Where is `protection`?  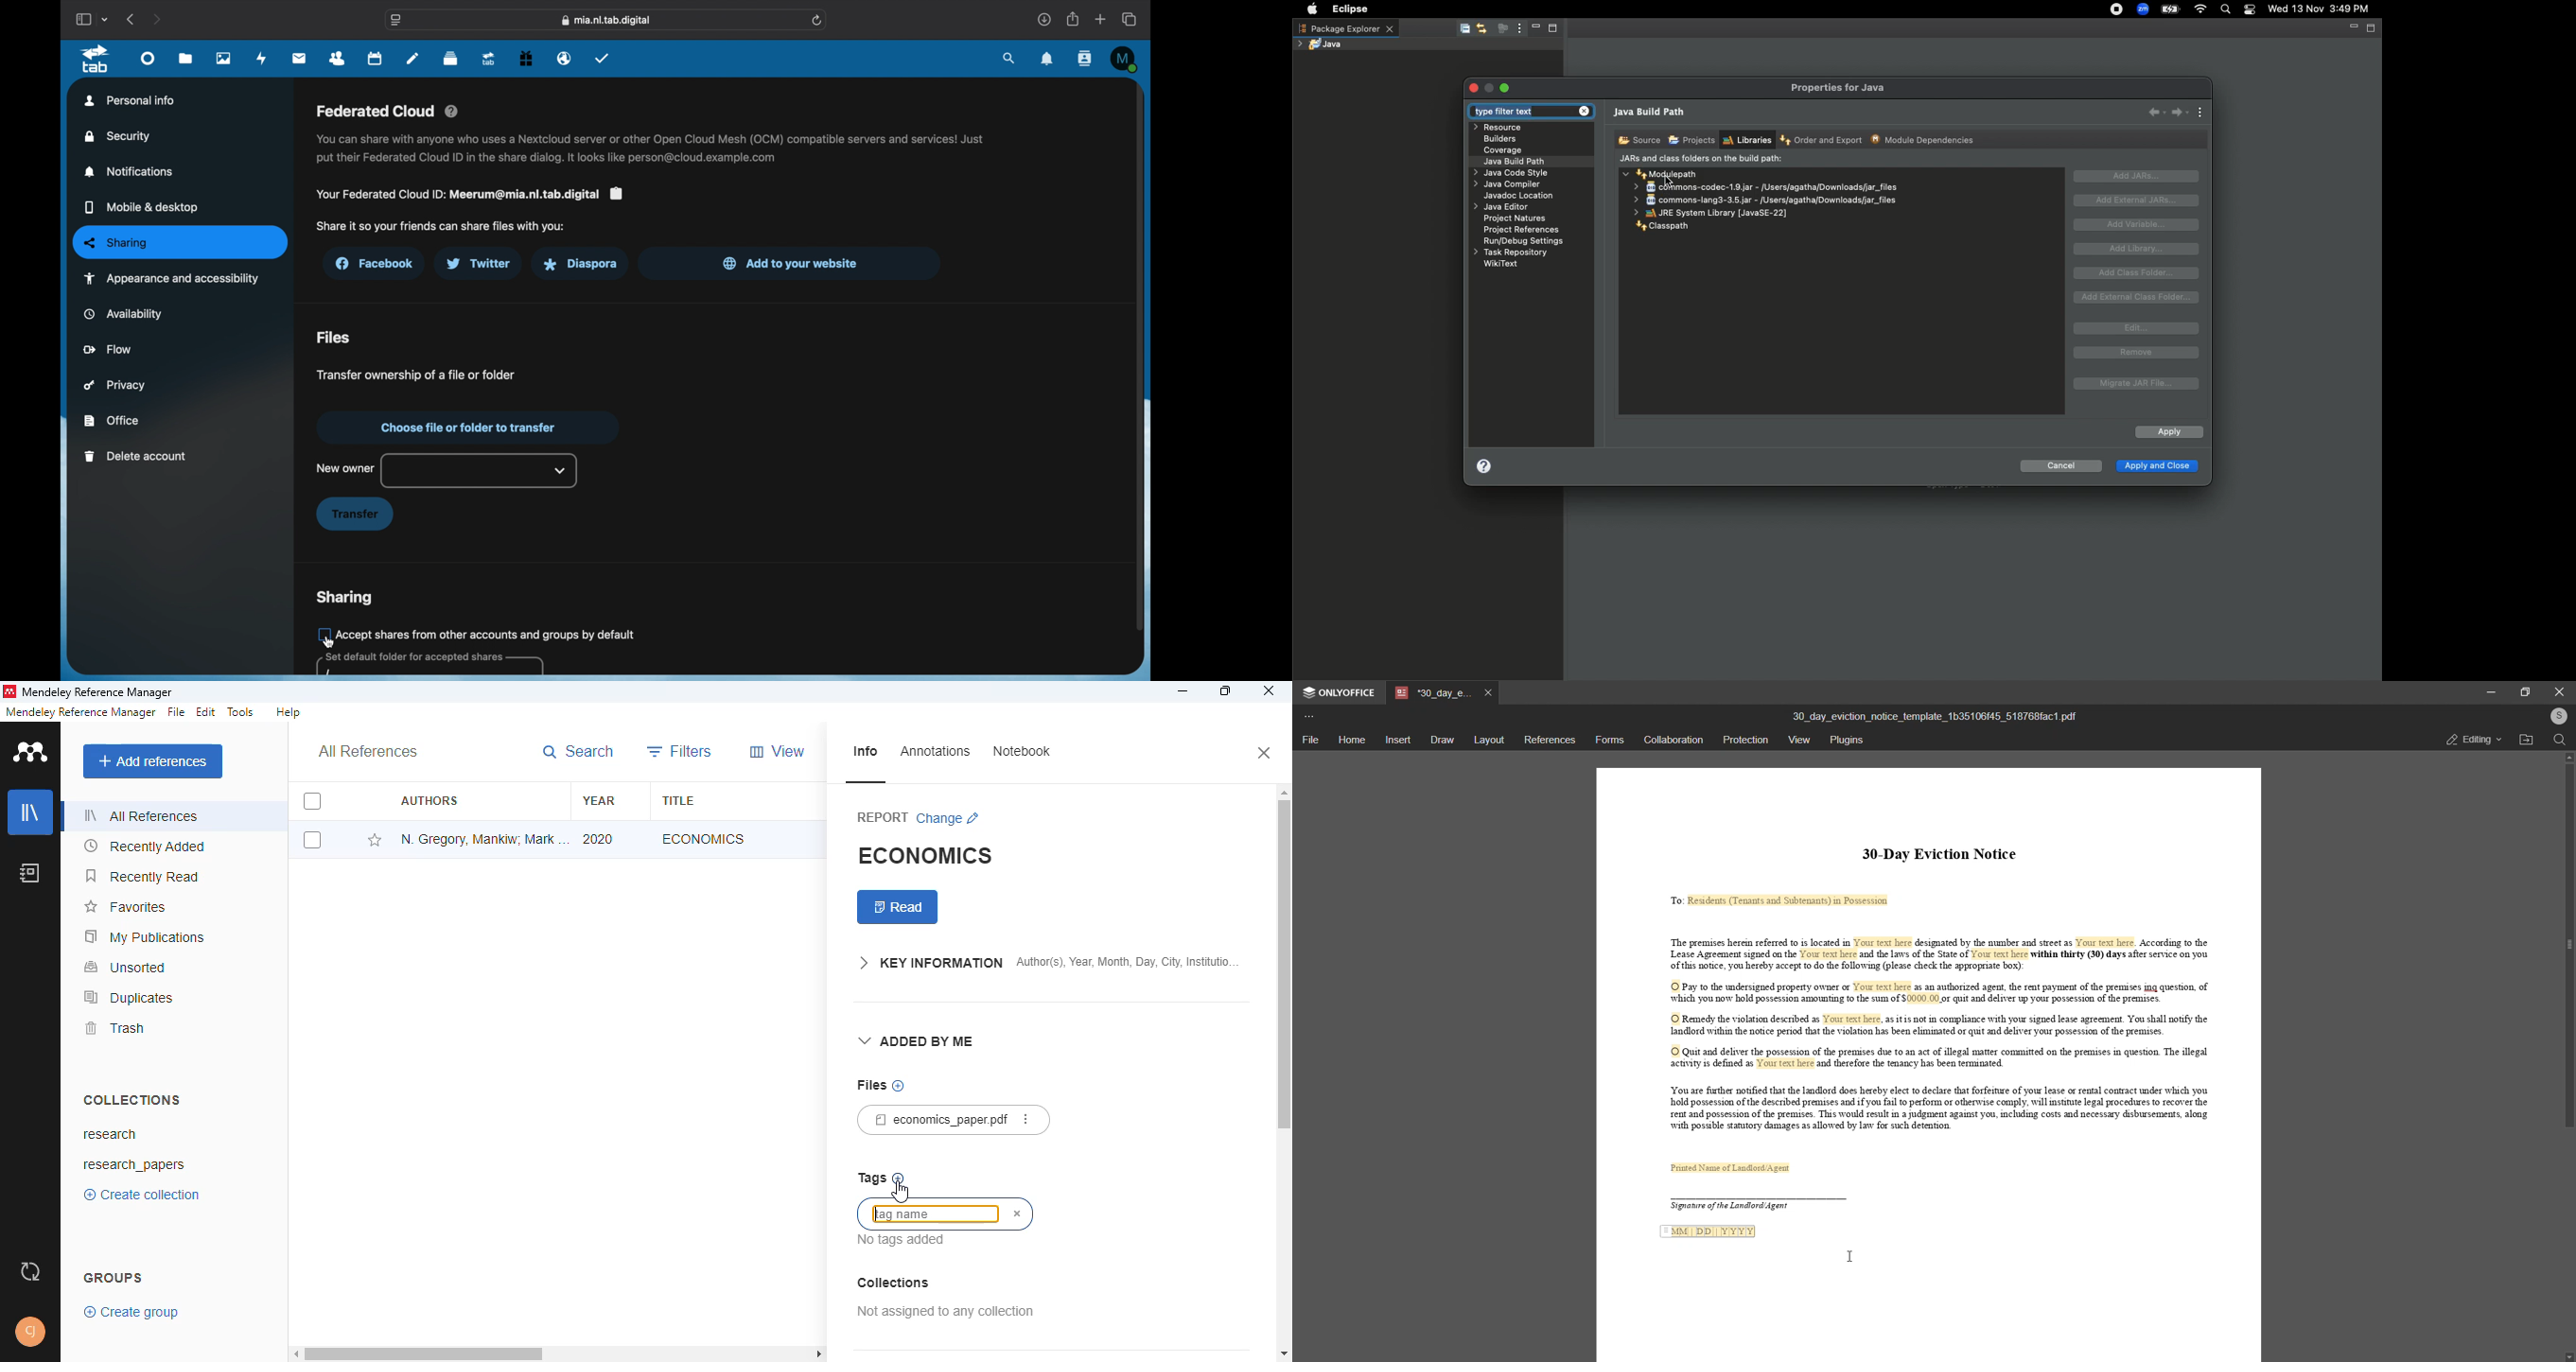
protection is located at coordinates (1745, 739).